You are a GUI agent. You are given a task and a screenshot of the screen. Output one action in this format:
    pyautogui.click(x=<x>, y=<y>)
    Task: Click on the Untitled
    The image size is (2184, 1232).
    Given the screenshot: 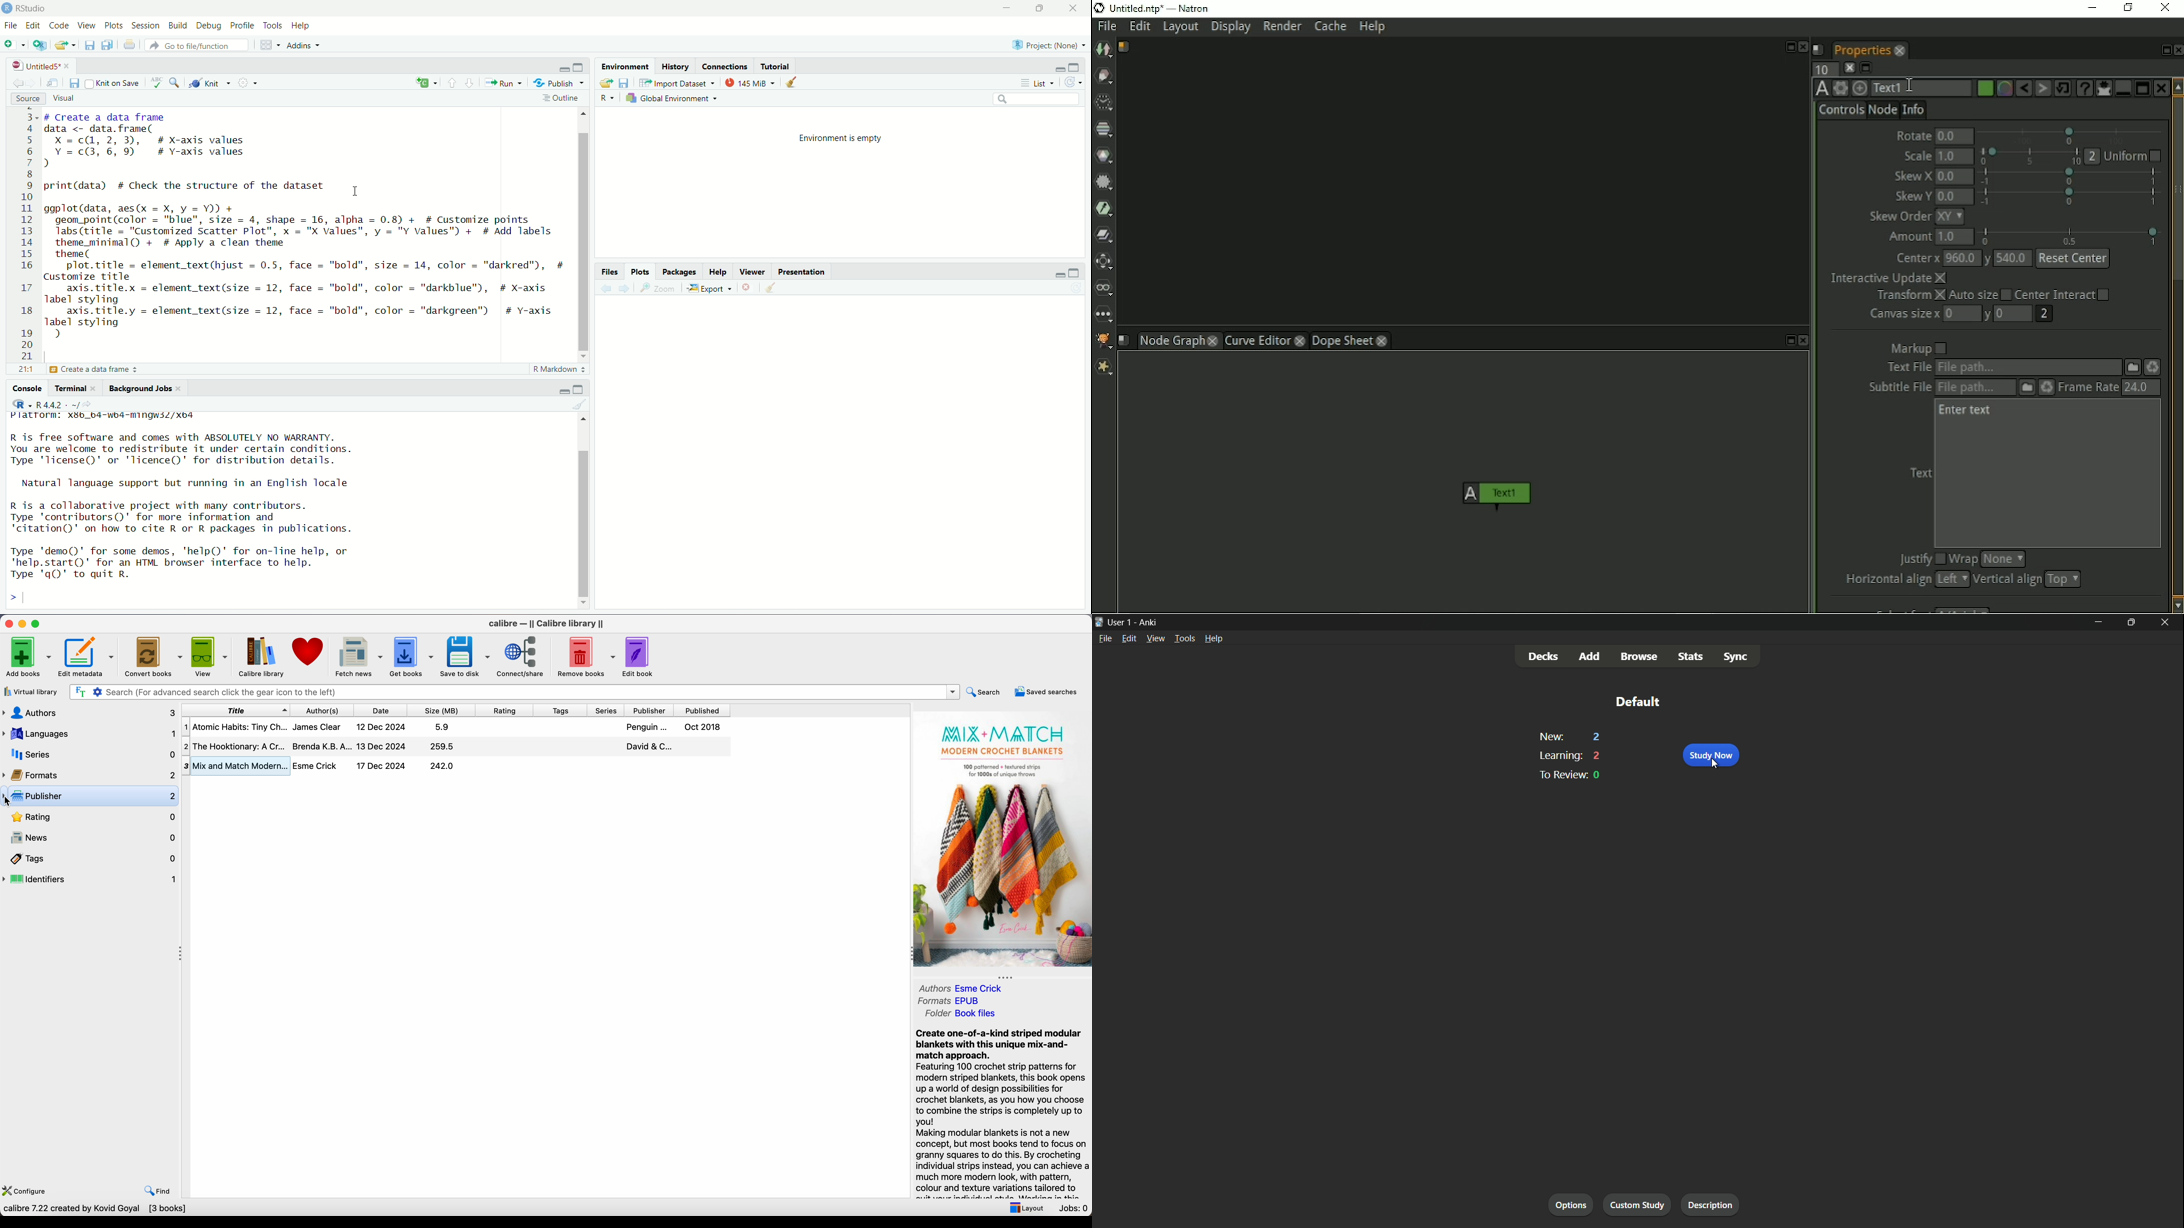 What is the action you would take?
    pyautogui.click(x=39, y=67)
    